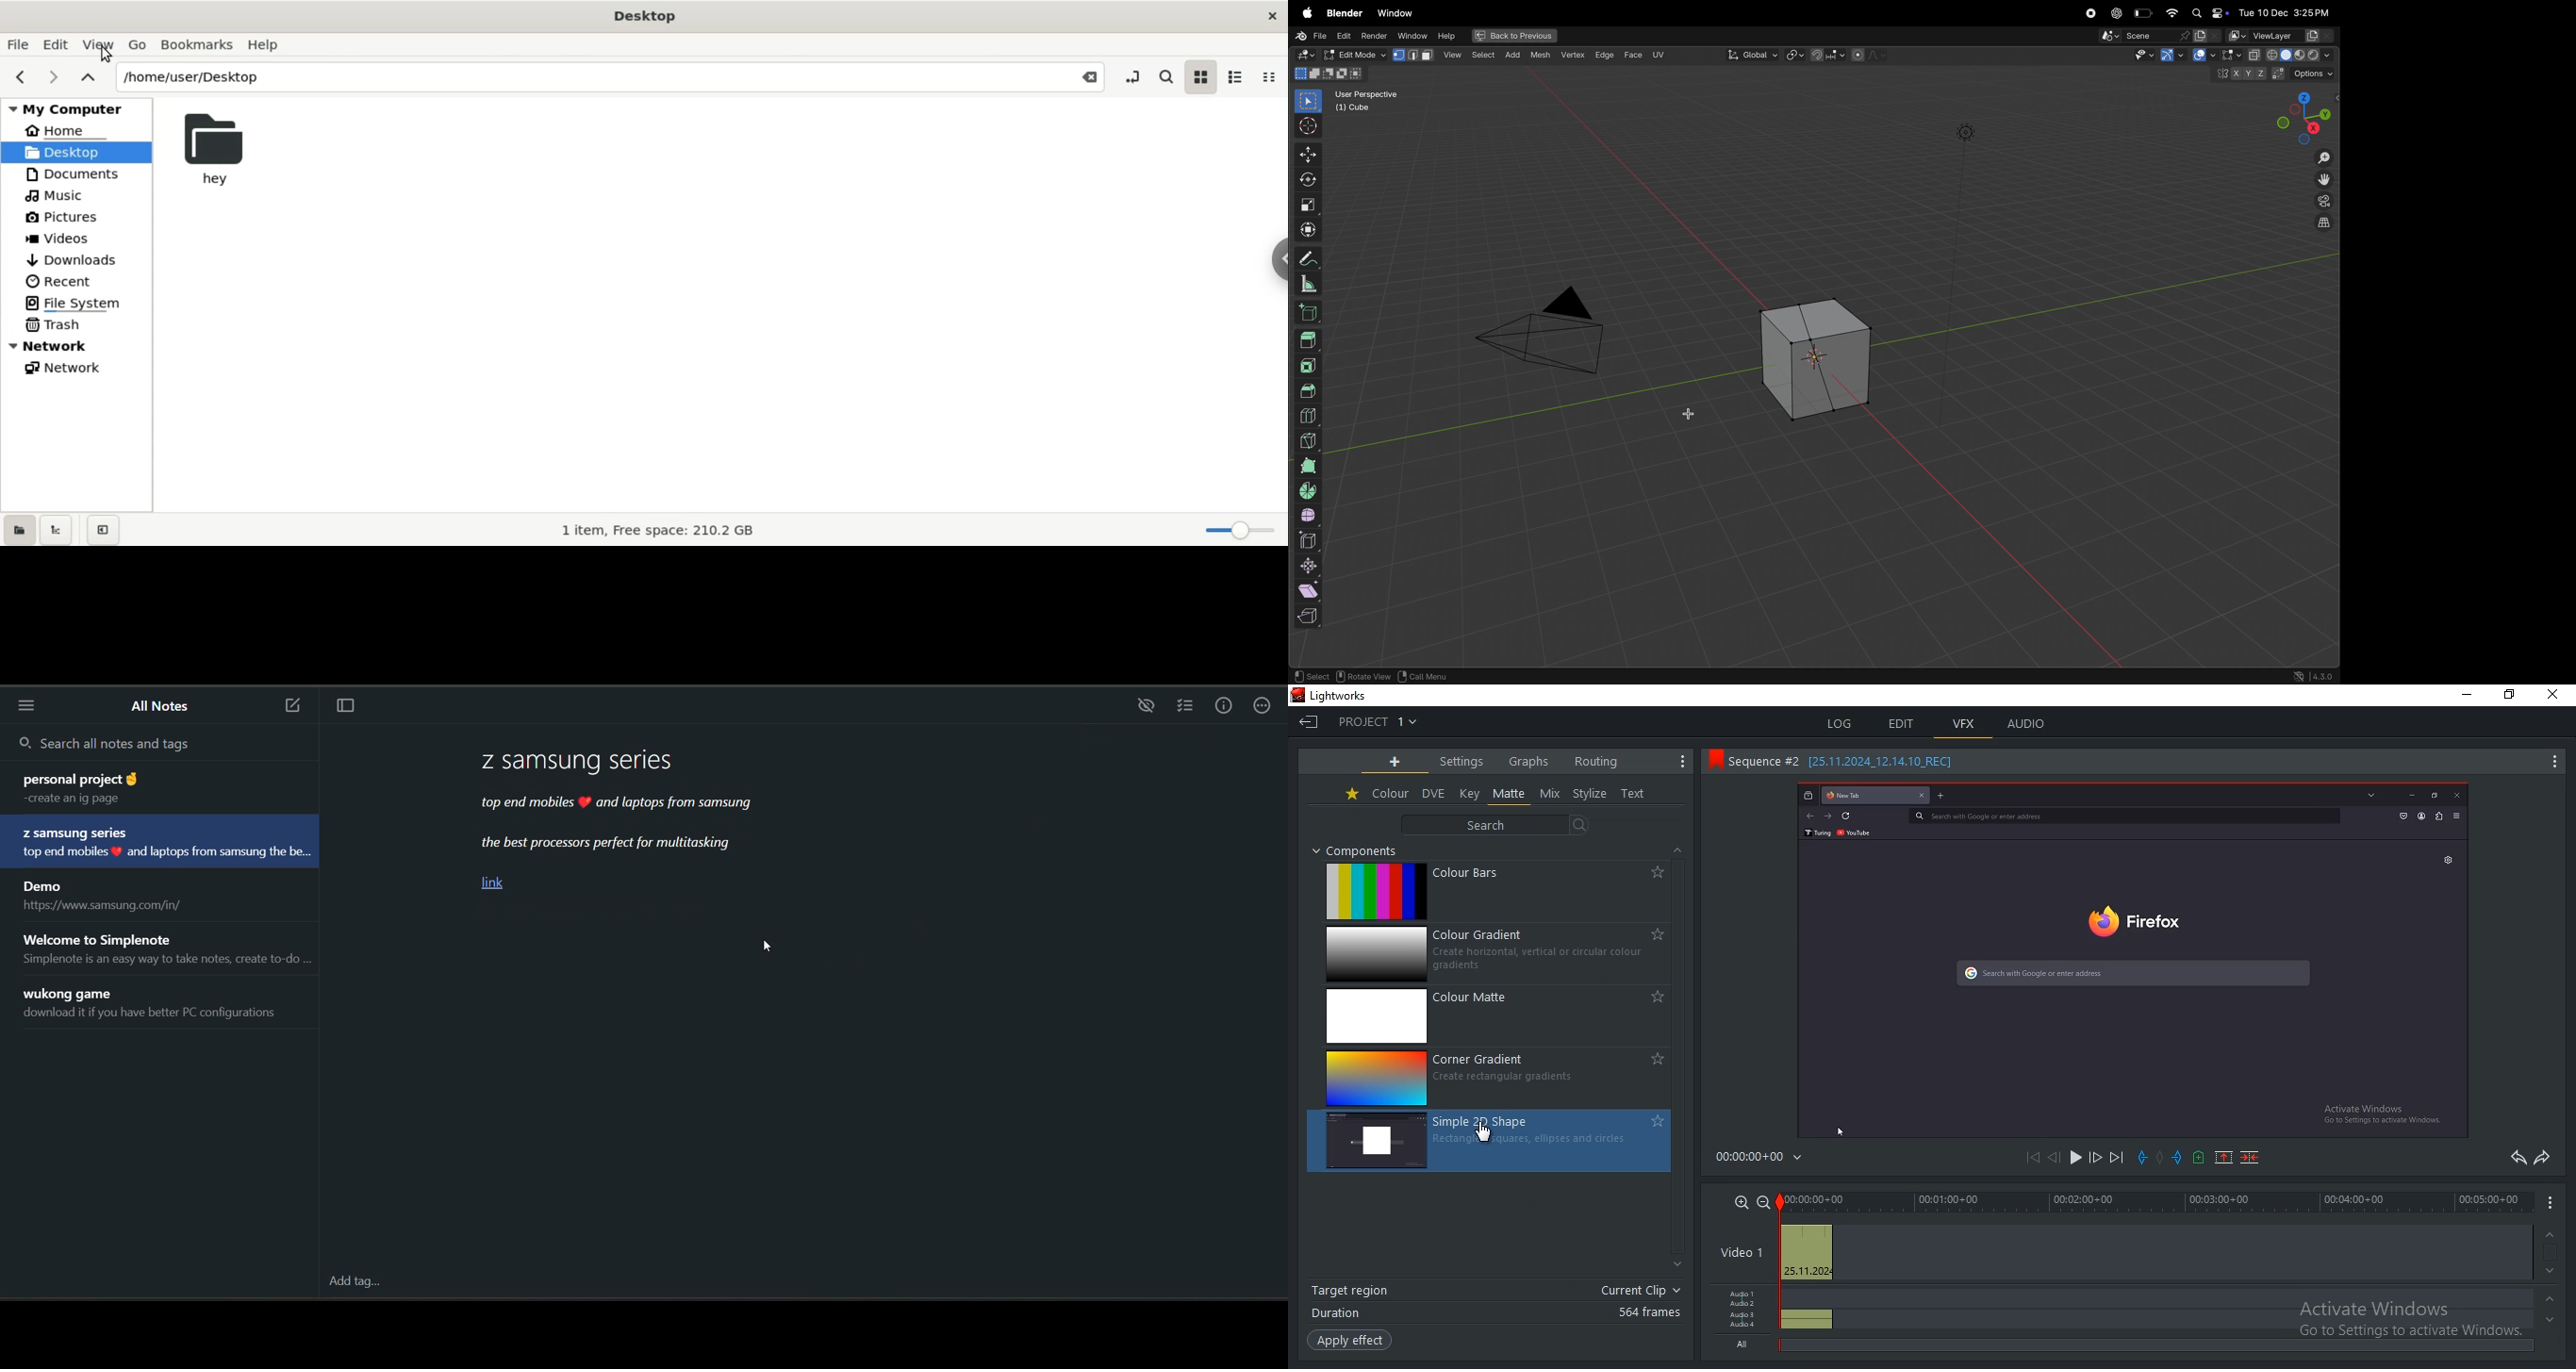 This screenshot has width=2576, height=1372. I want to click on audio, so click(1743, 1319).